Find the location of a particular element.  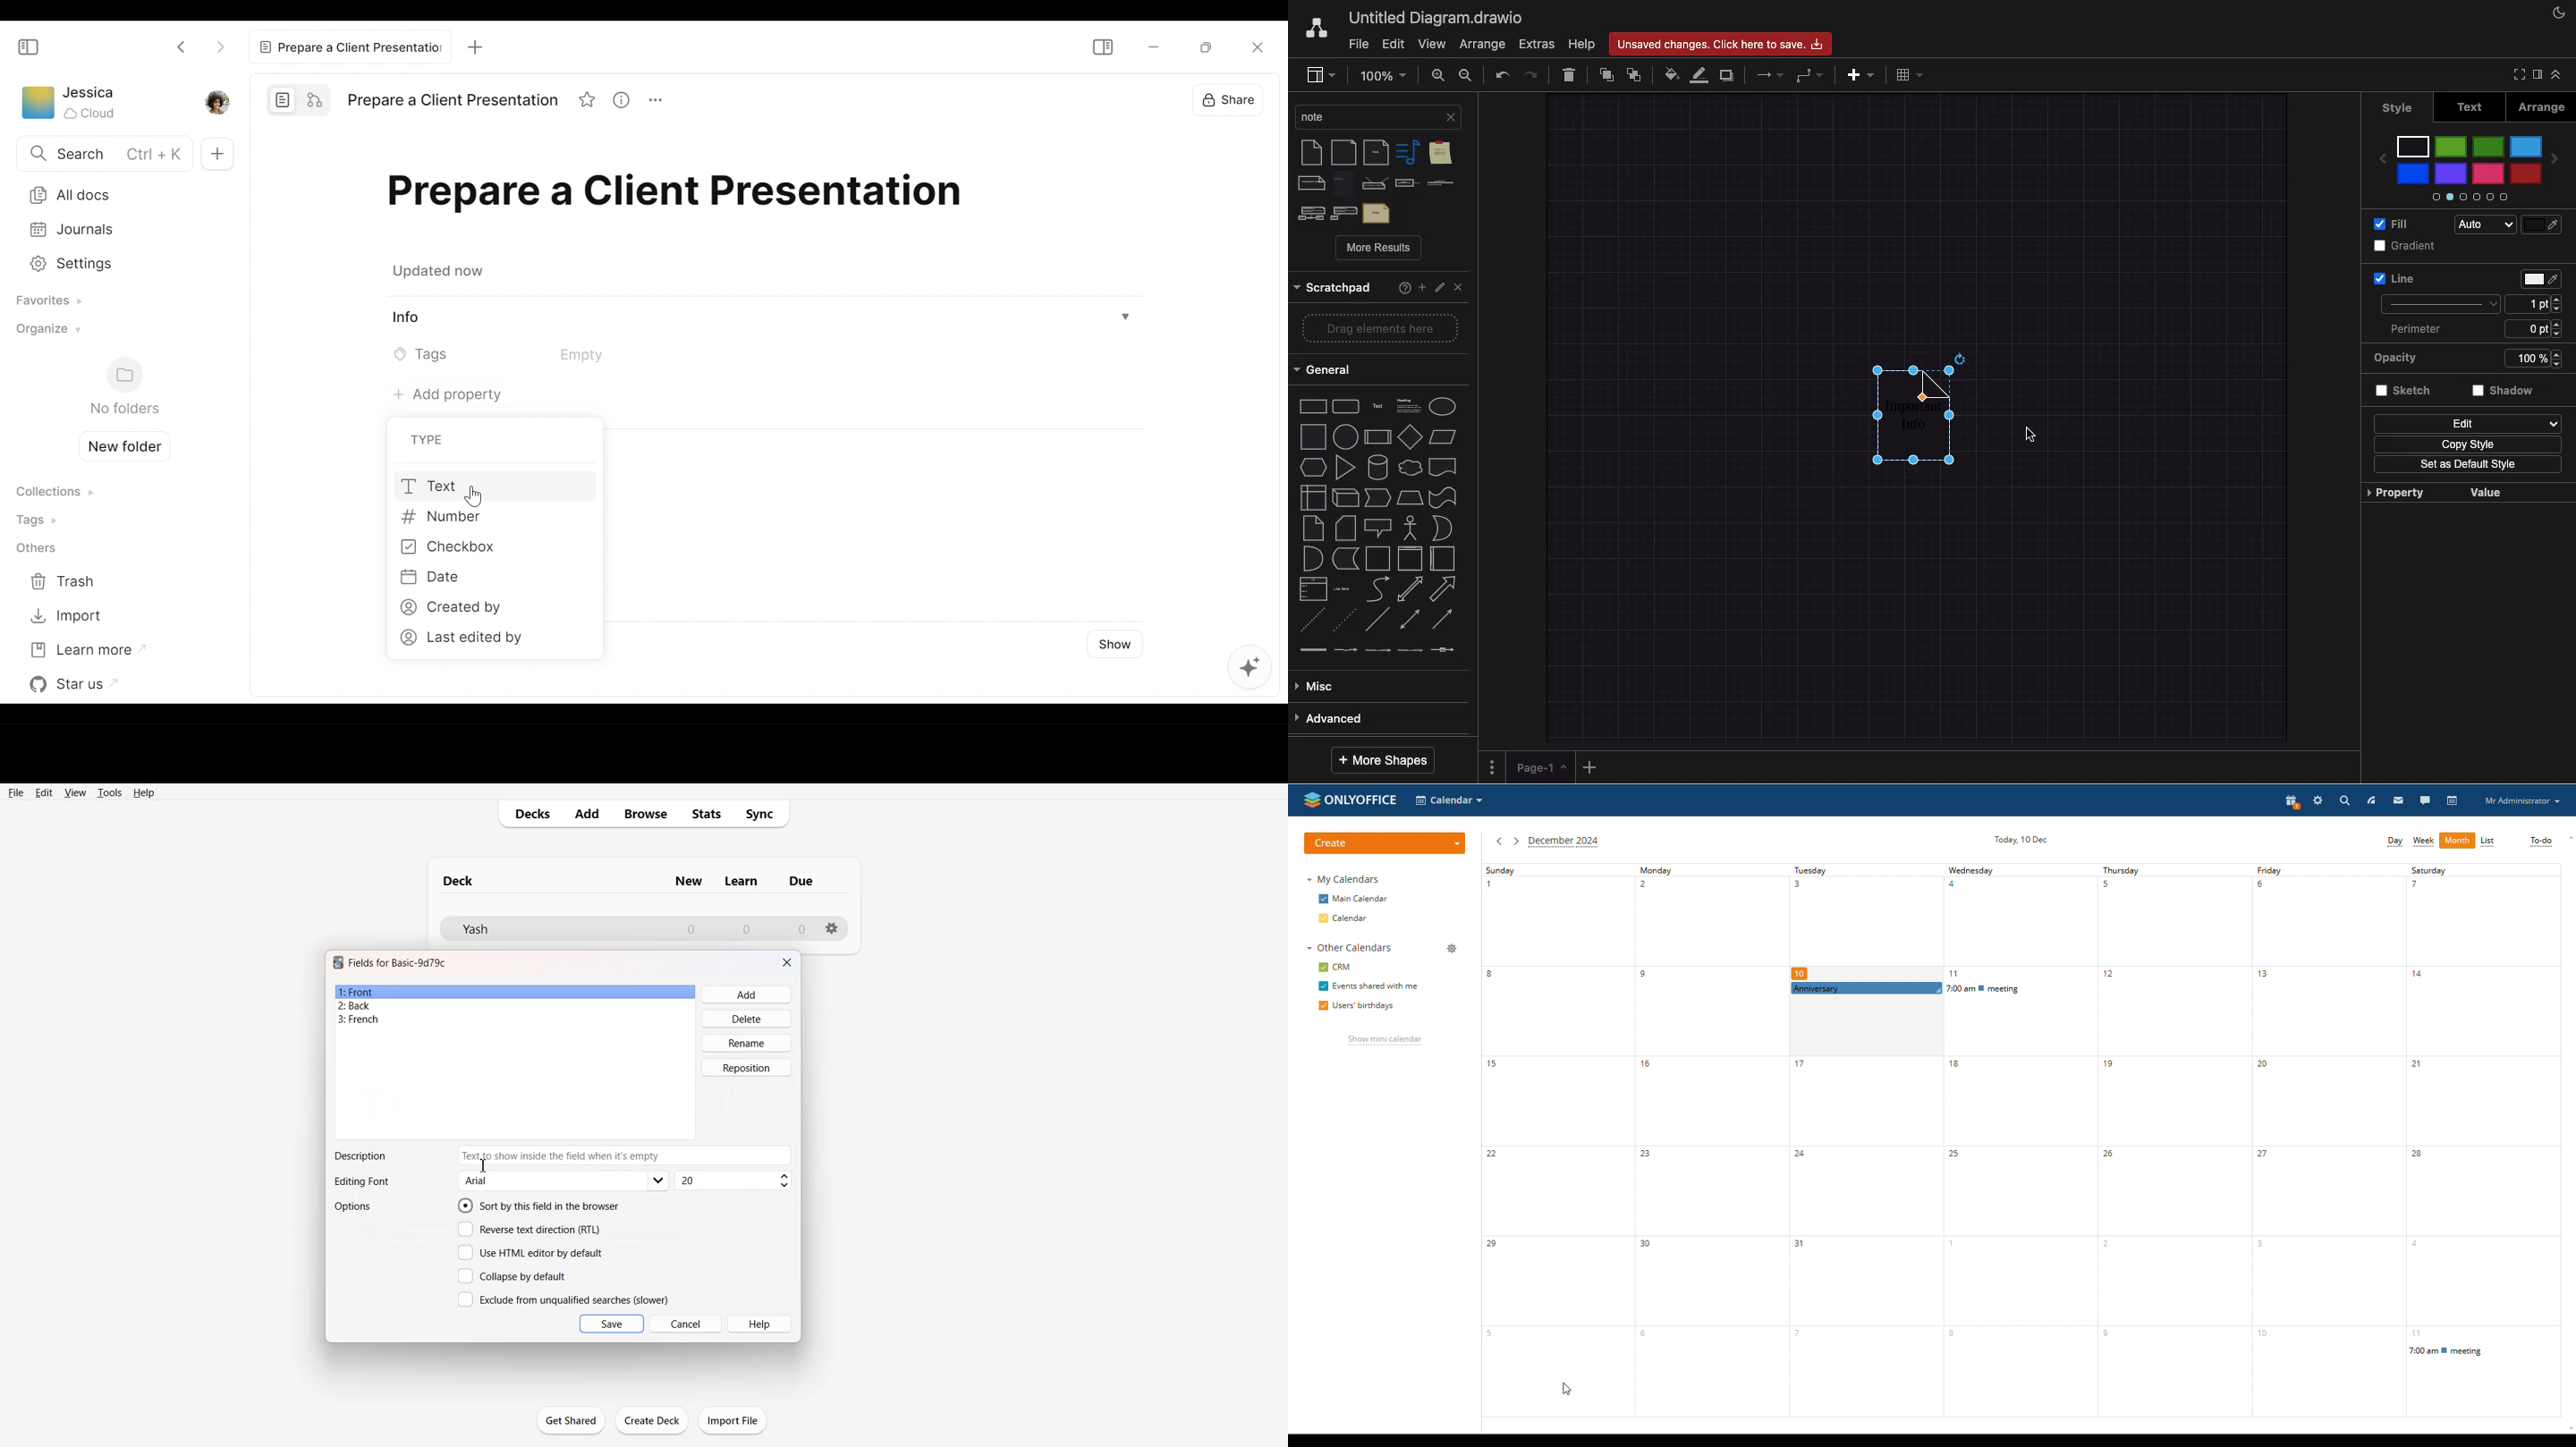

cursor is located at coordinates (2027, 435).